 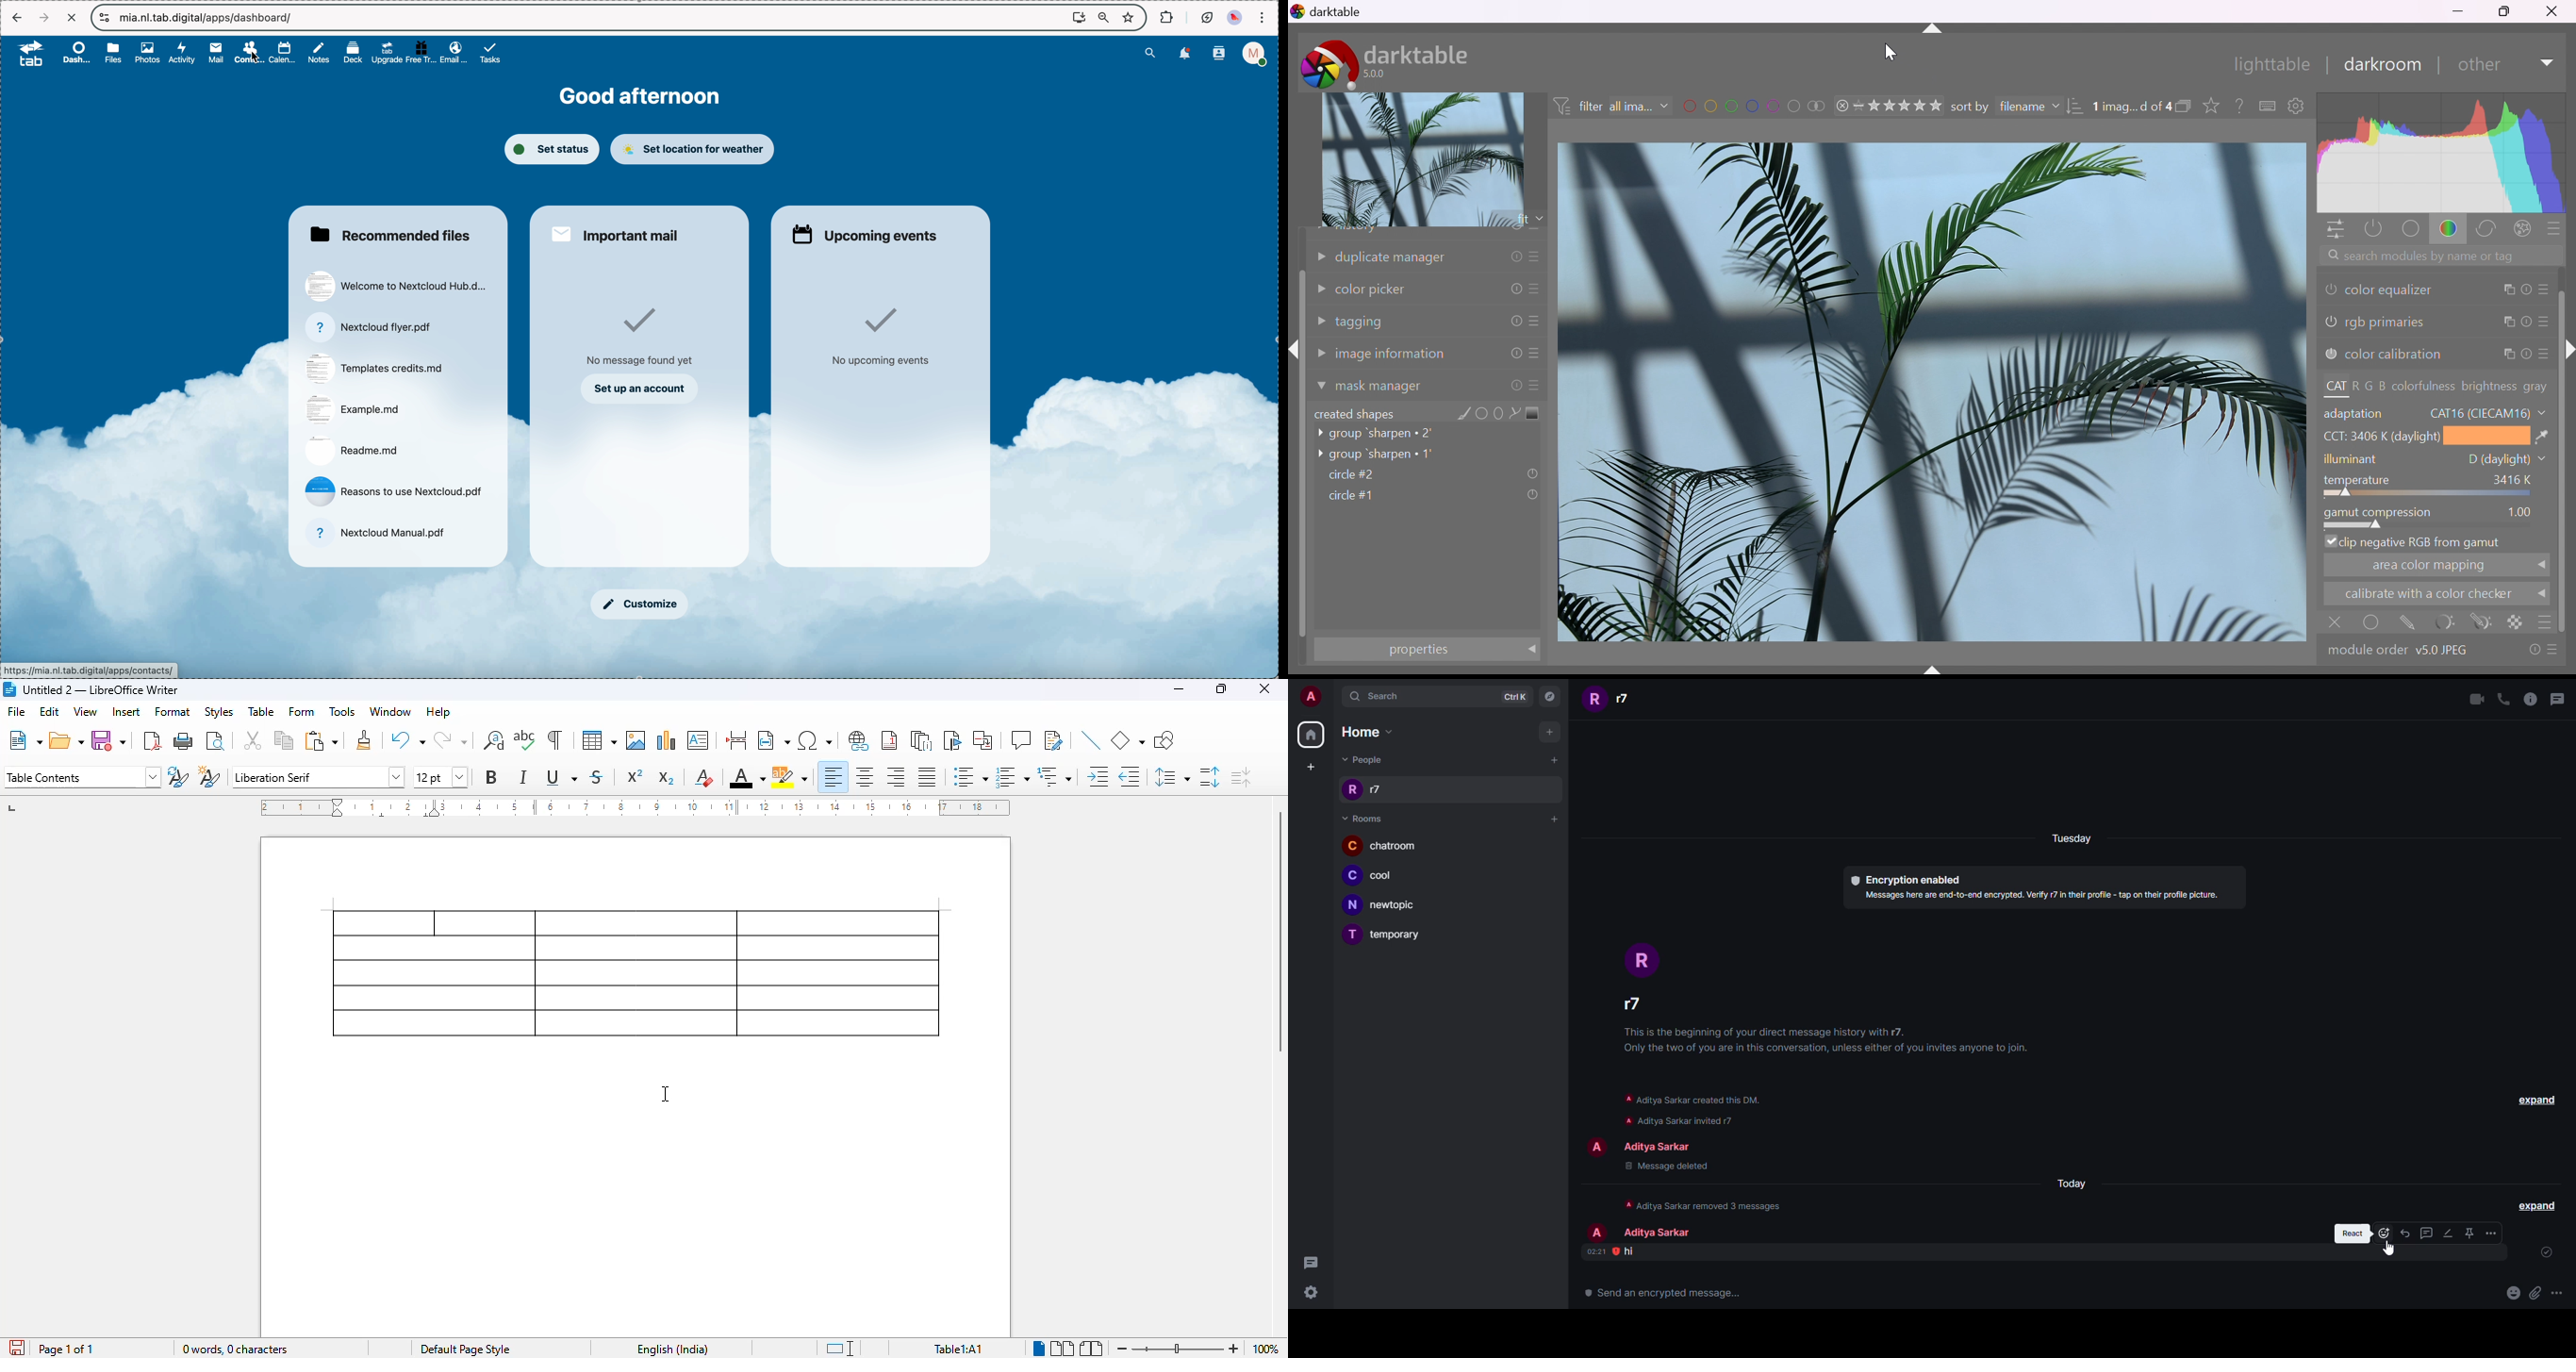 What do you see at coordinates (1264, 16) in the screenshot?
I see `customize and control Google Chrome` at bounding box center [1264, 16].